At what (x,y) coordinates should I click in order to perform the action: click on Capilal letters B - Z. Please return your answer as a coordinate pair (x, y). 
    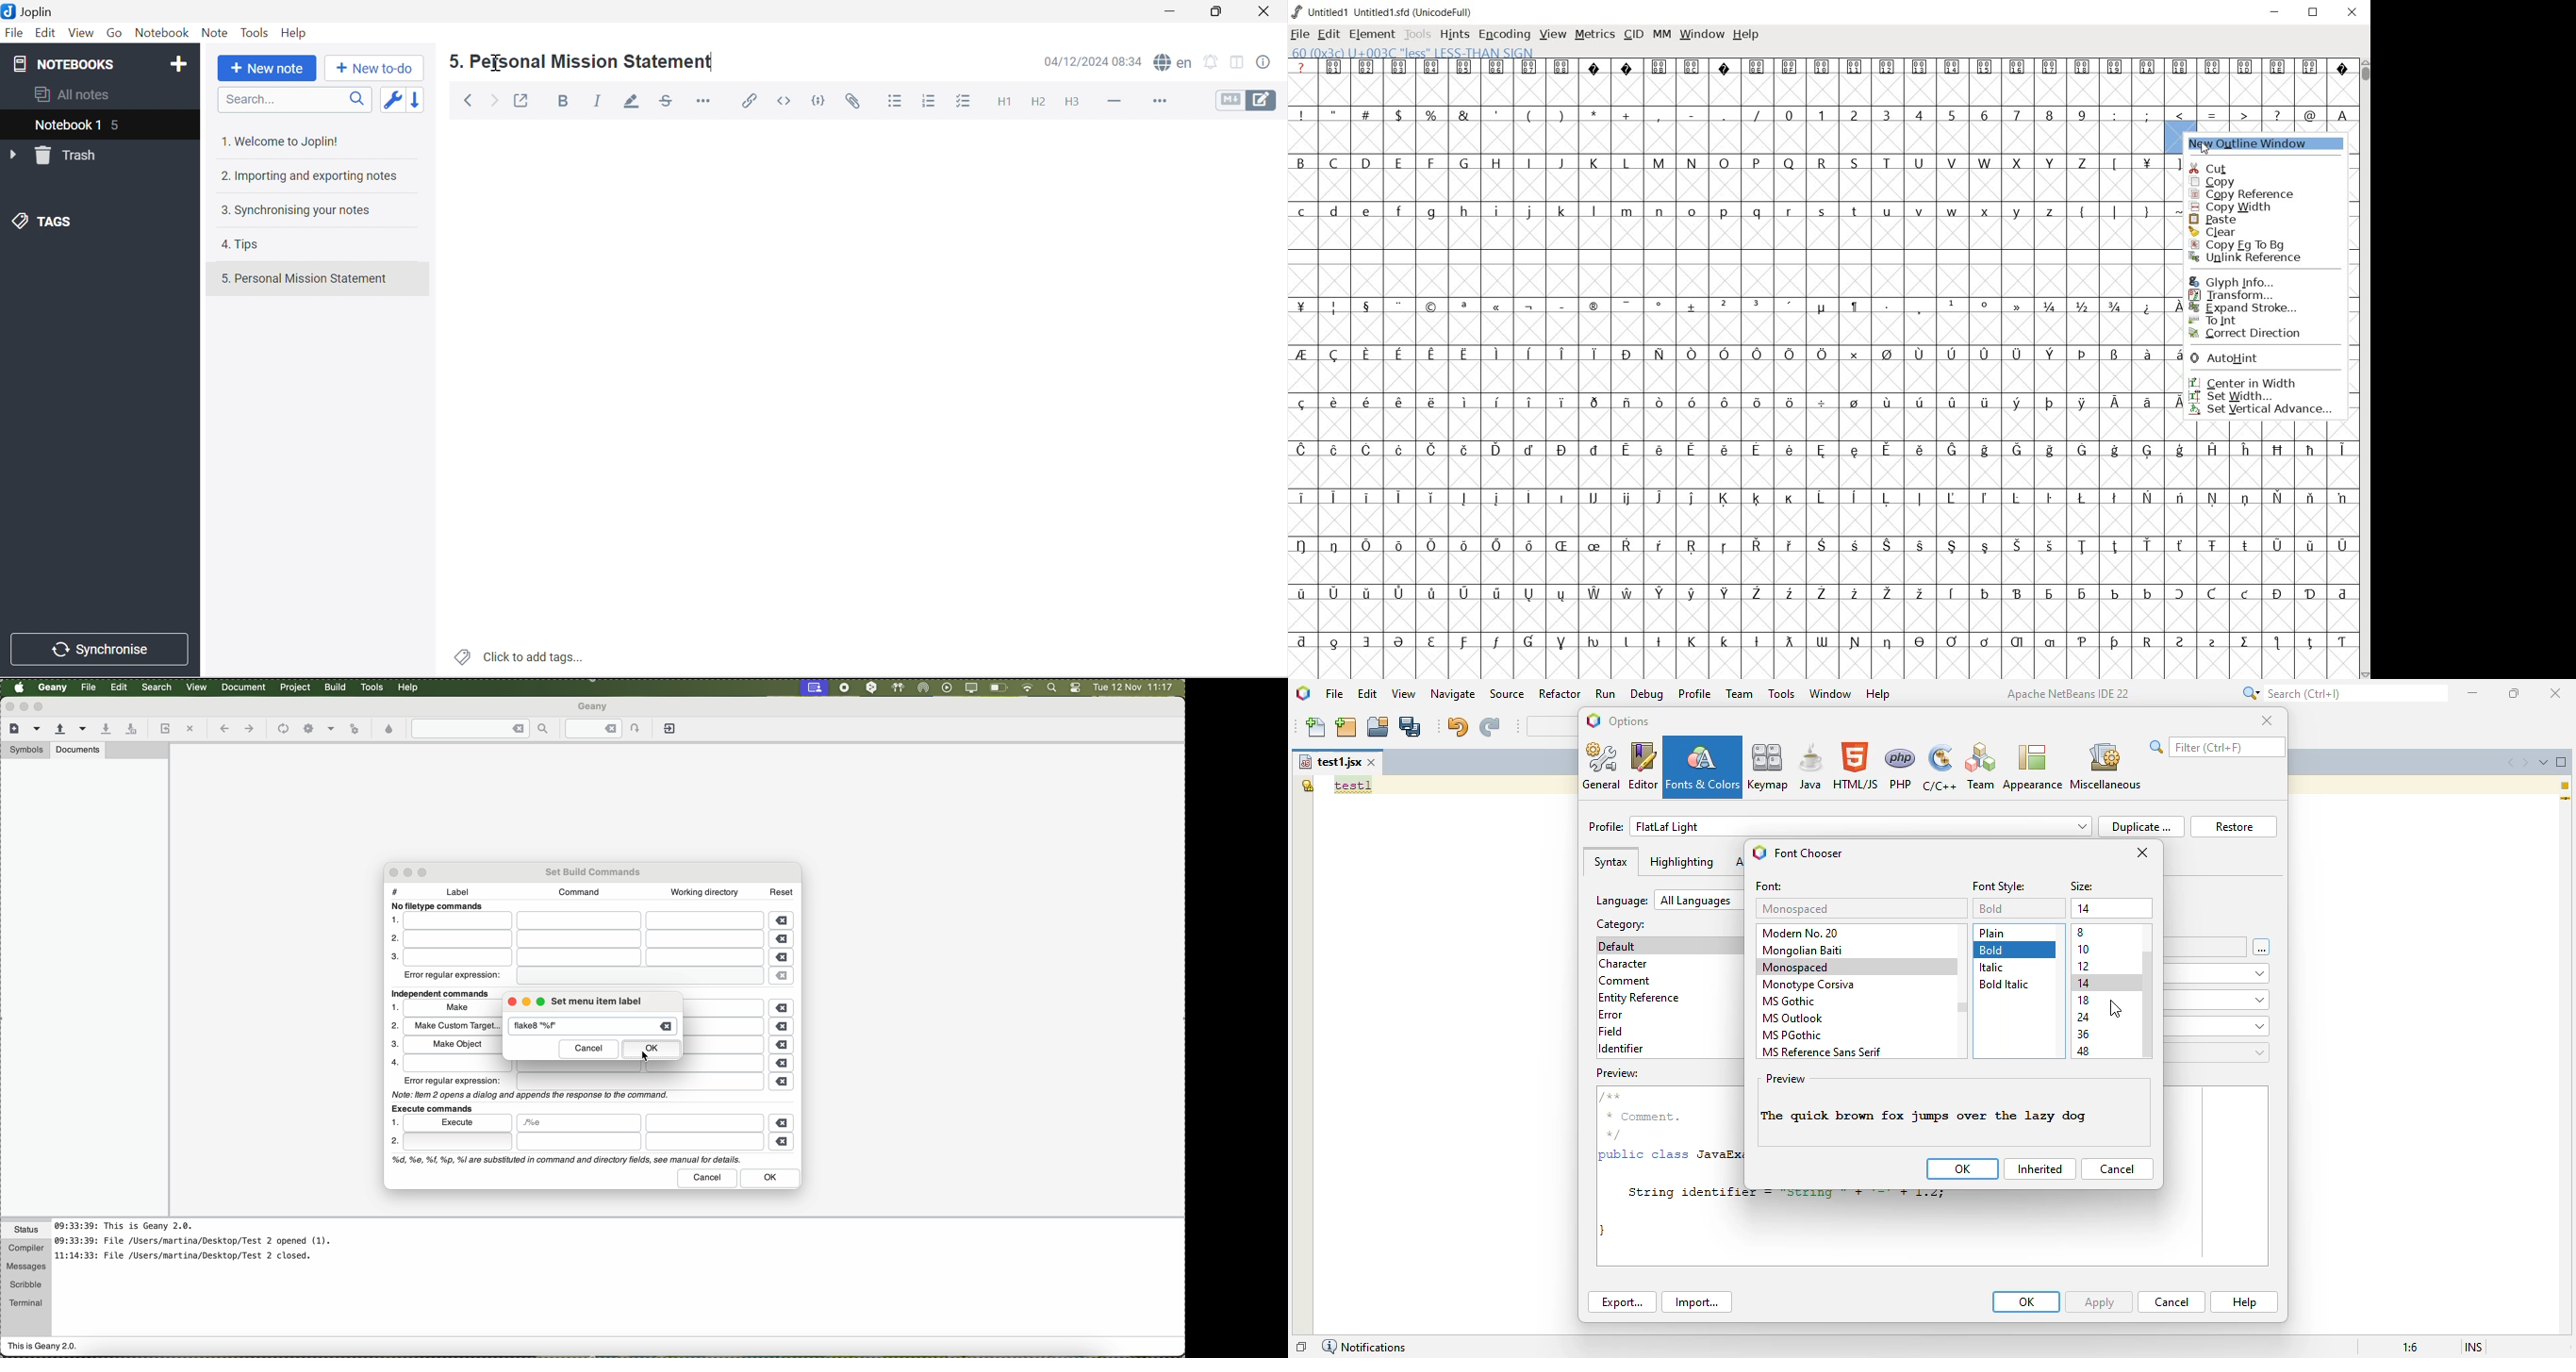
    Looking at the image, I should click on (1695, 163).